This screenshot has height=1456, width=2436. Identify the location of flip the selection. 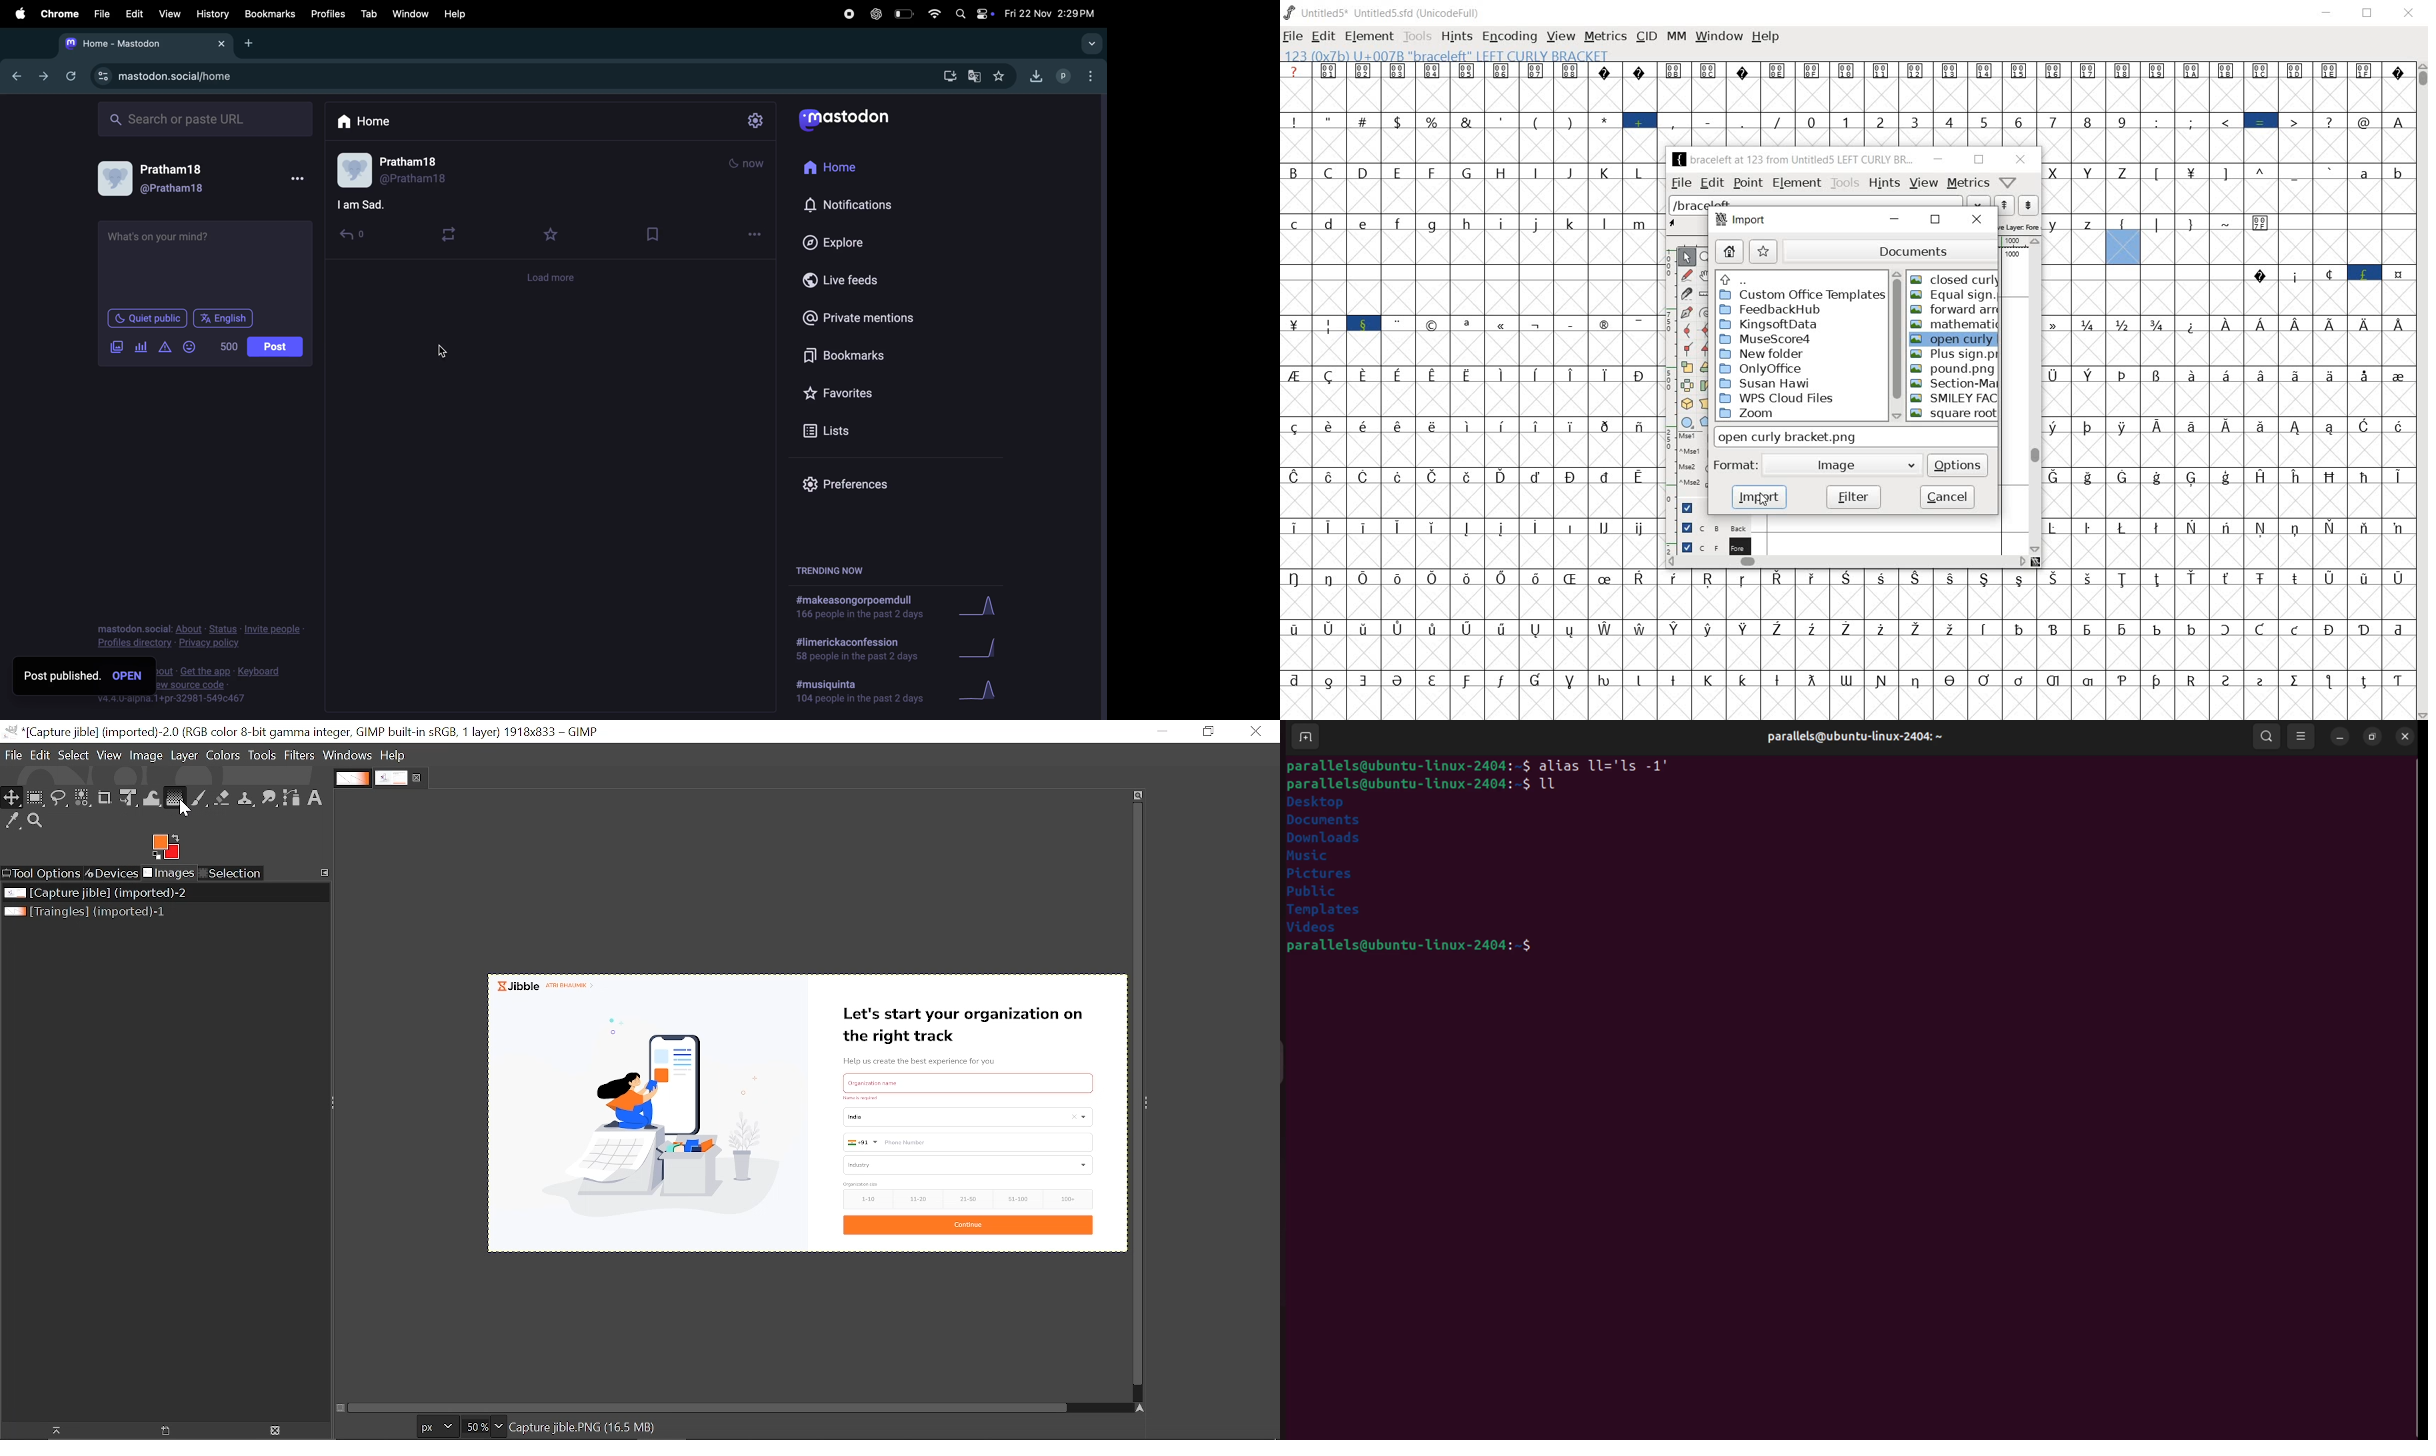
(1686, 385).